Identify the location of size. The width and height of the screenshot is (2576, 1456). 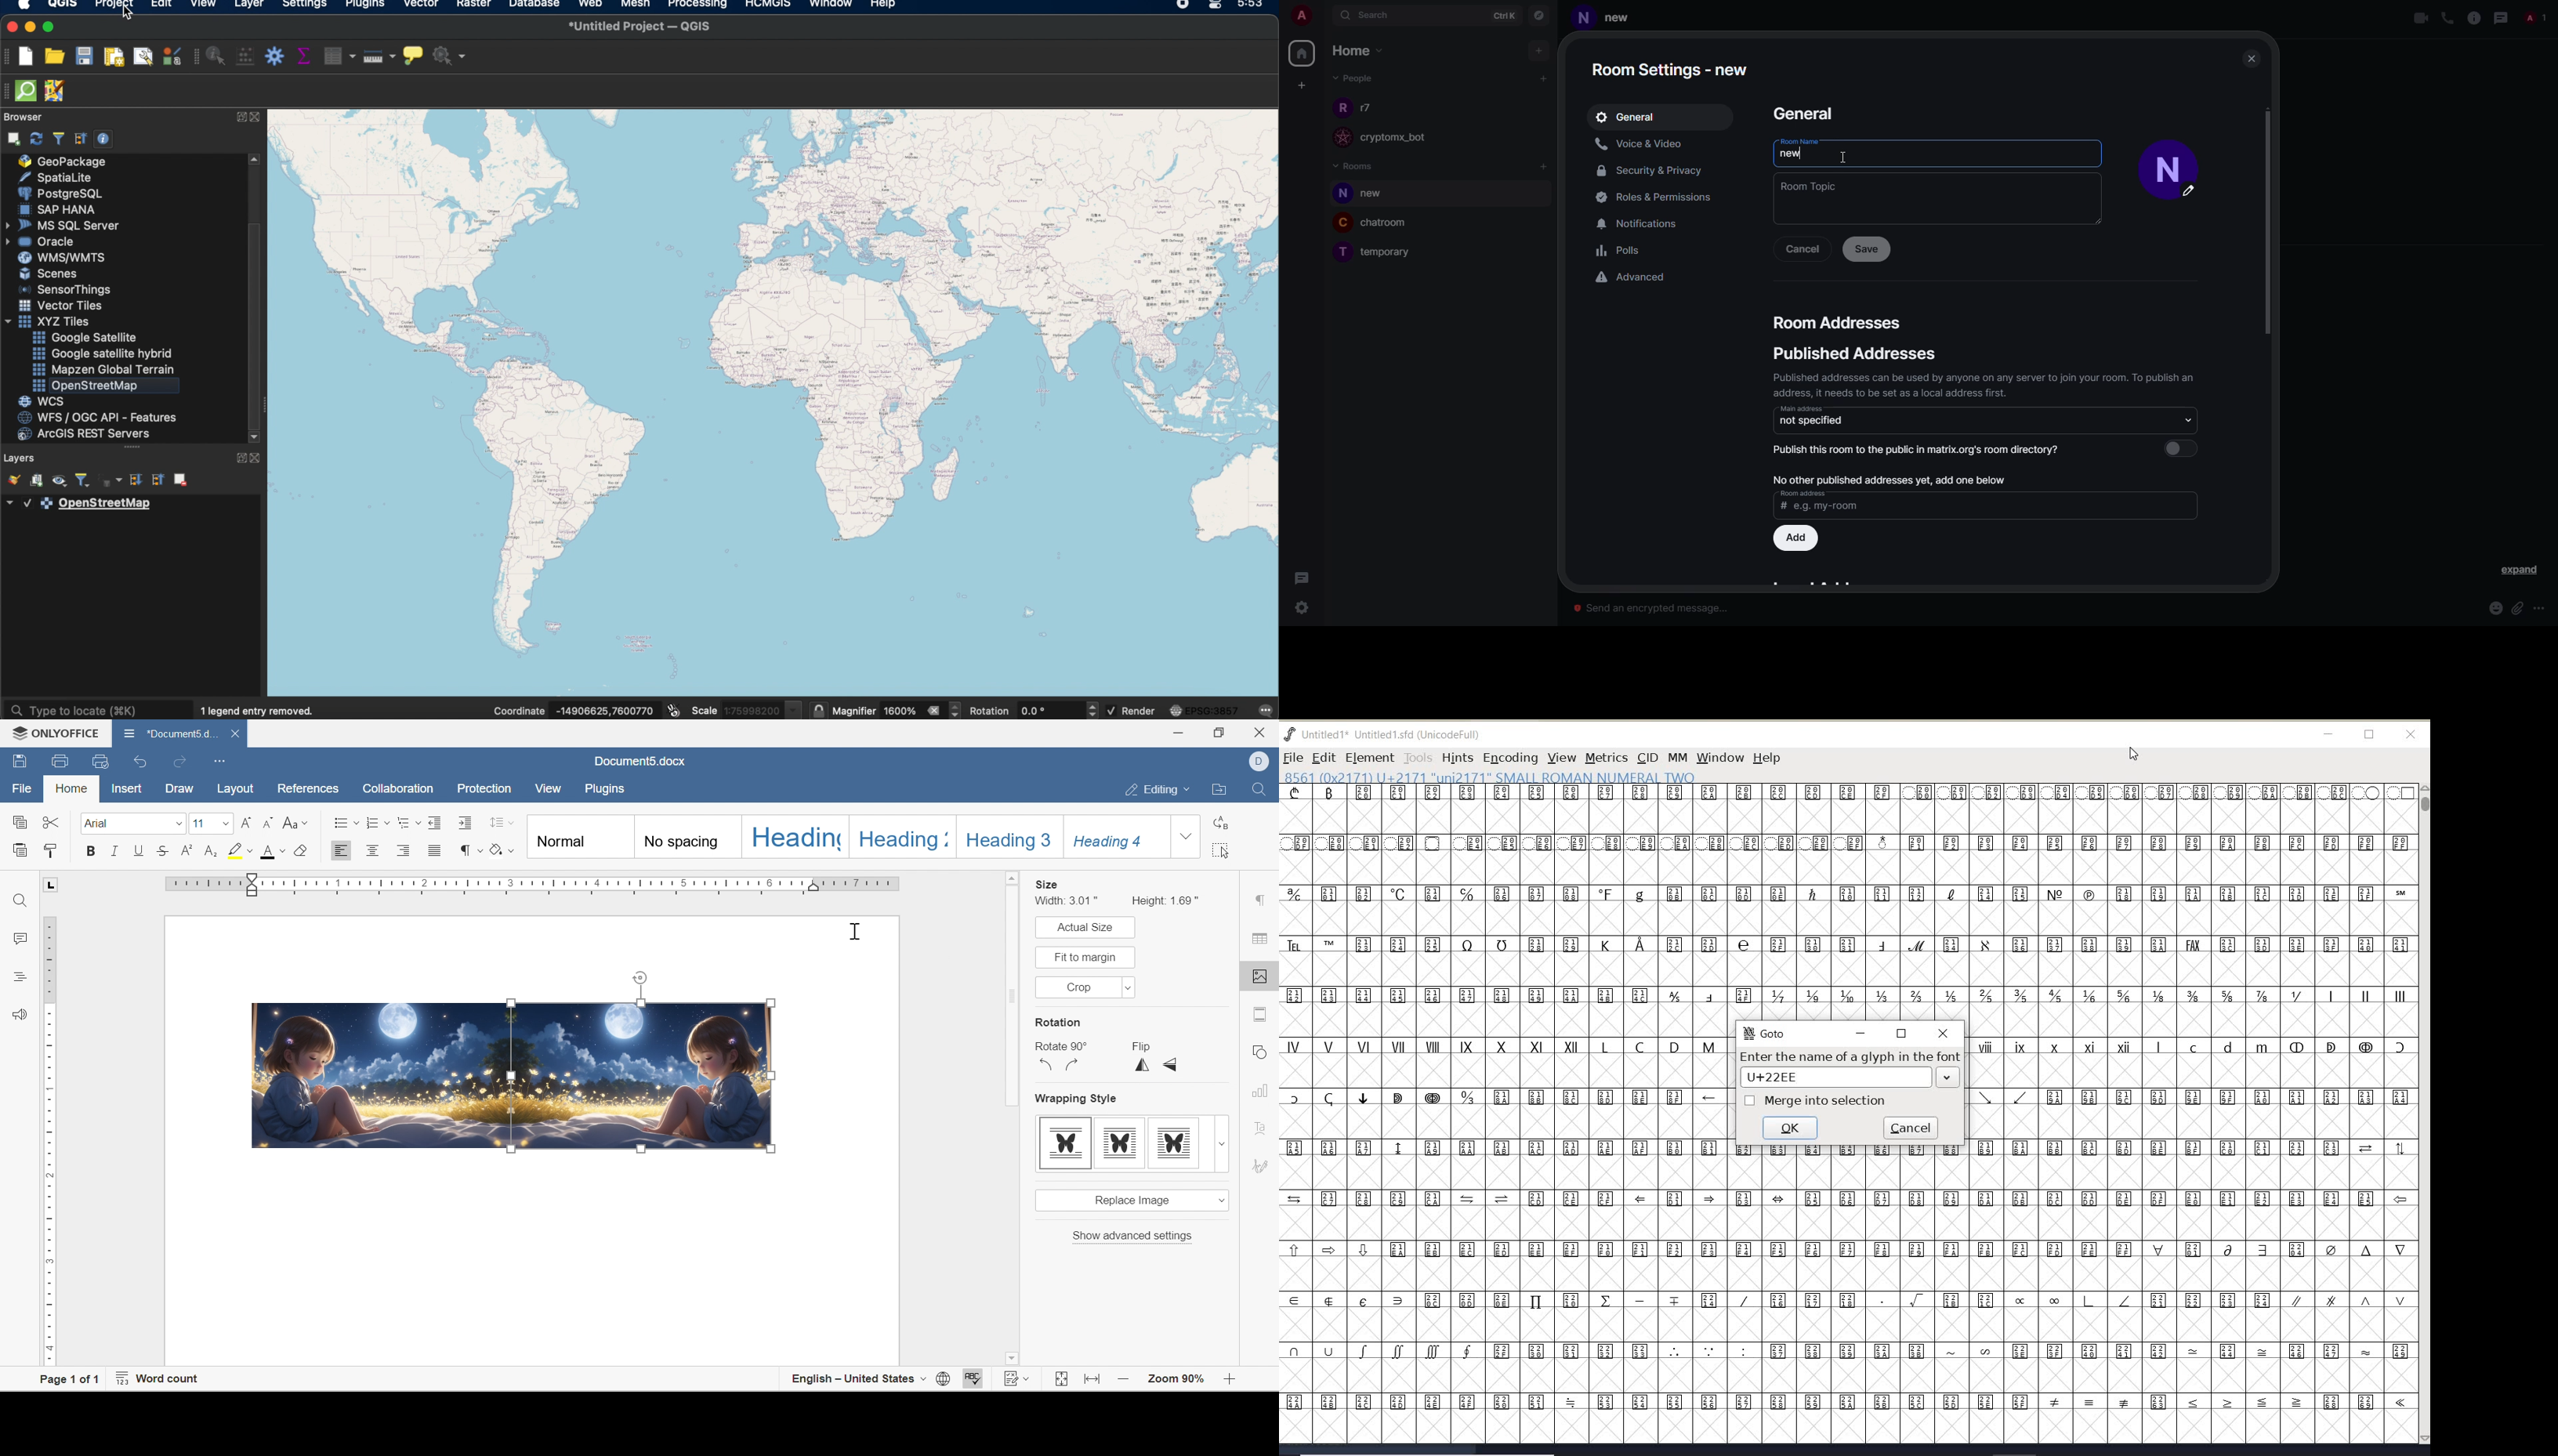
(1047, 884).